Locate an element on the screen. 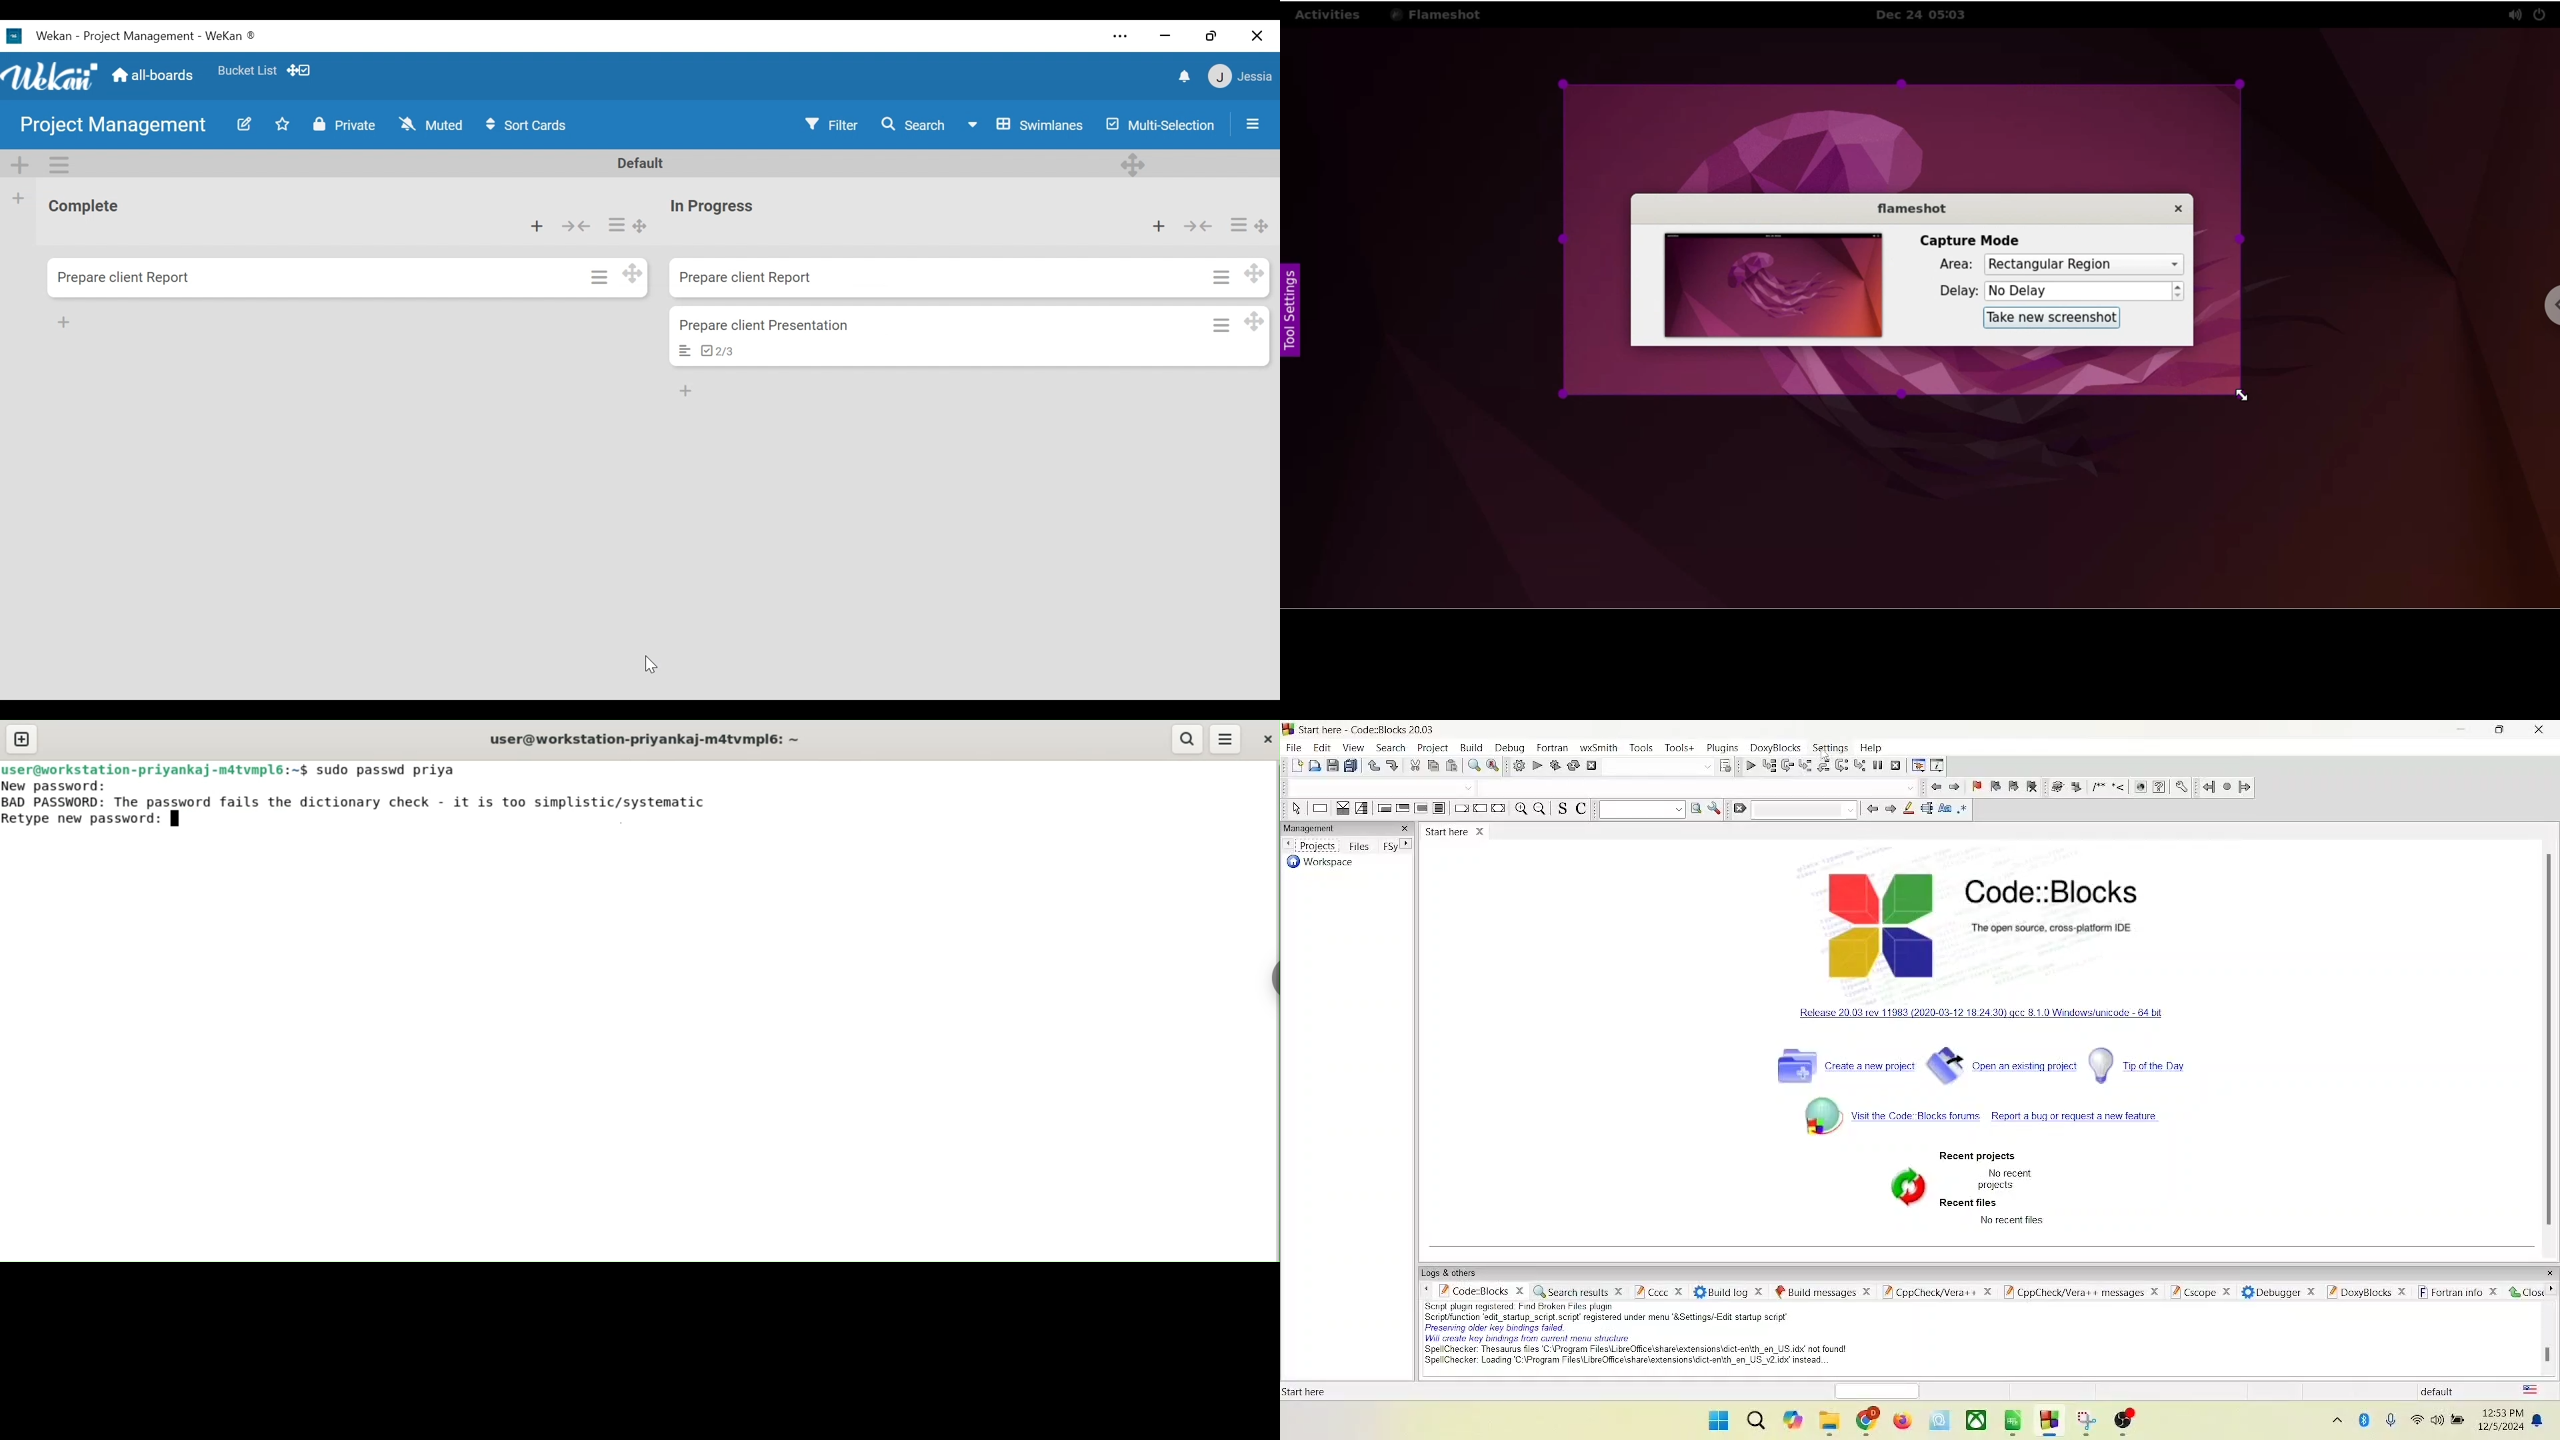 The image size is (2576, 1456). Sort Cards is located at coordinates (526, 125).